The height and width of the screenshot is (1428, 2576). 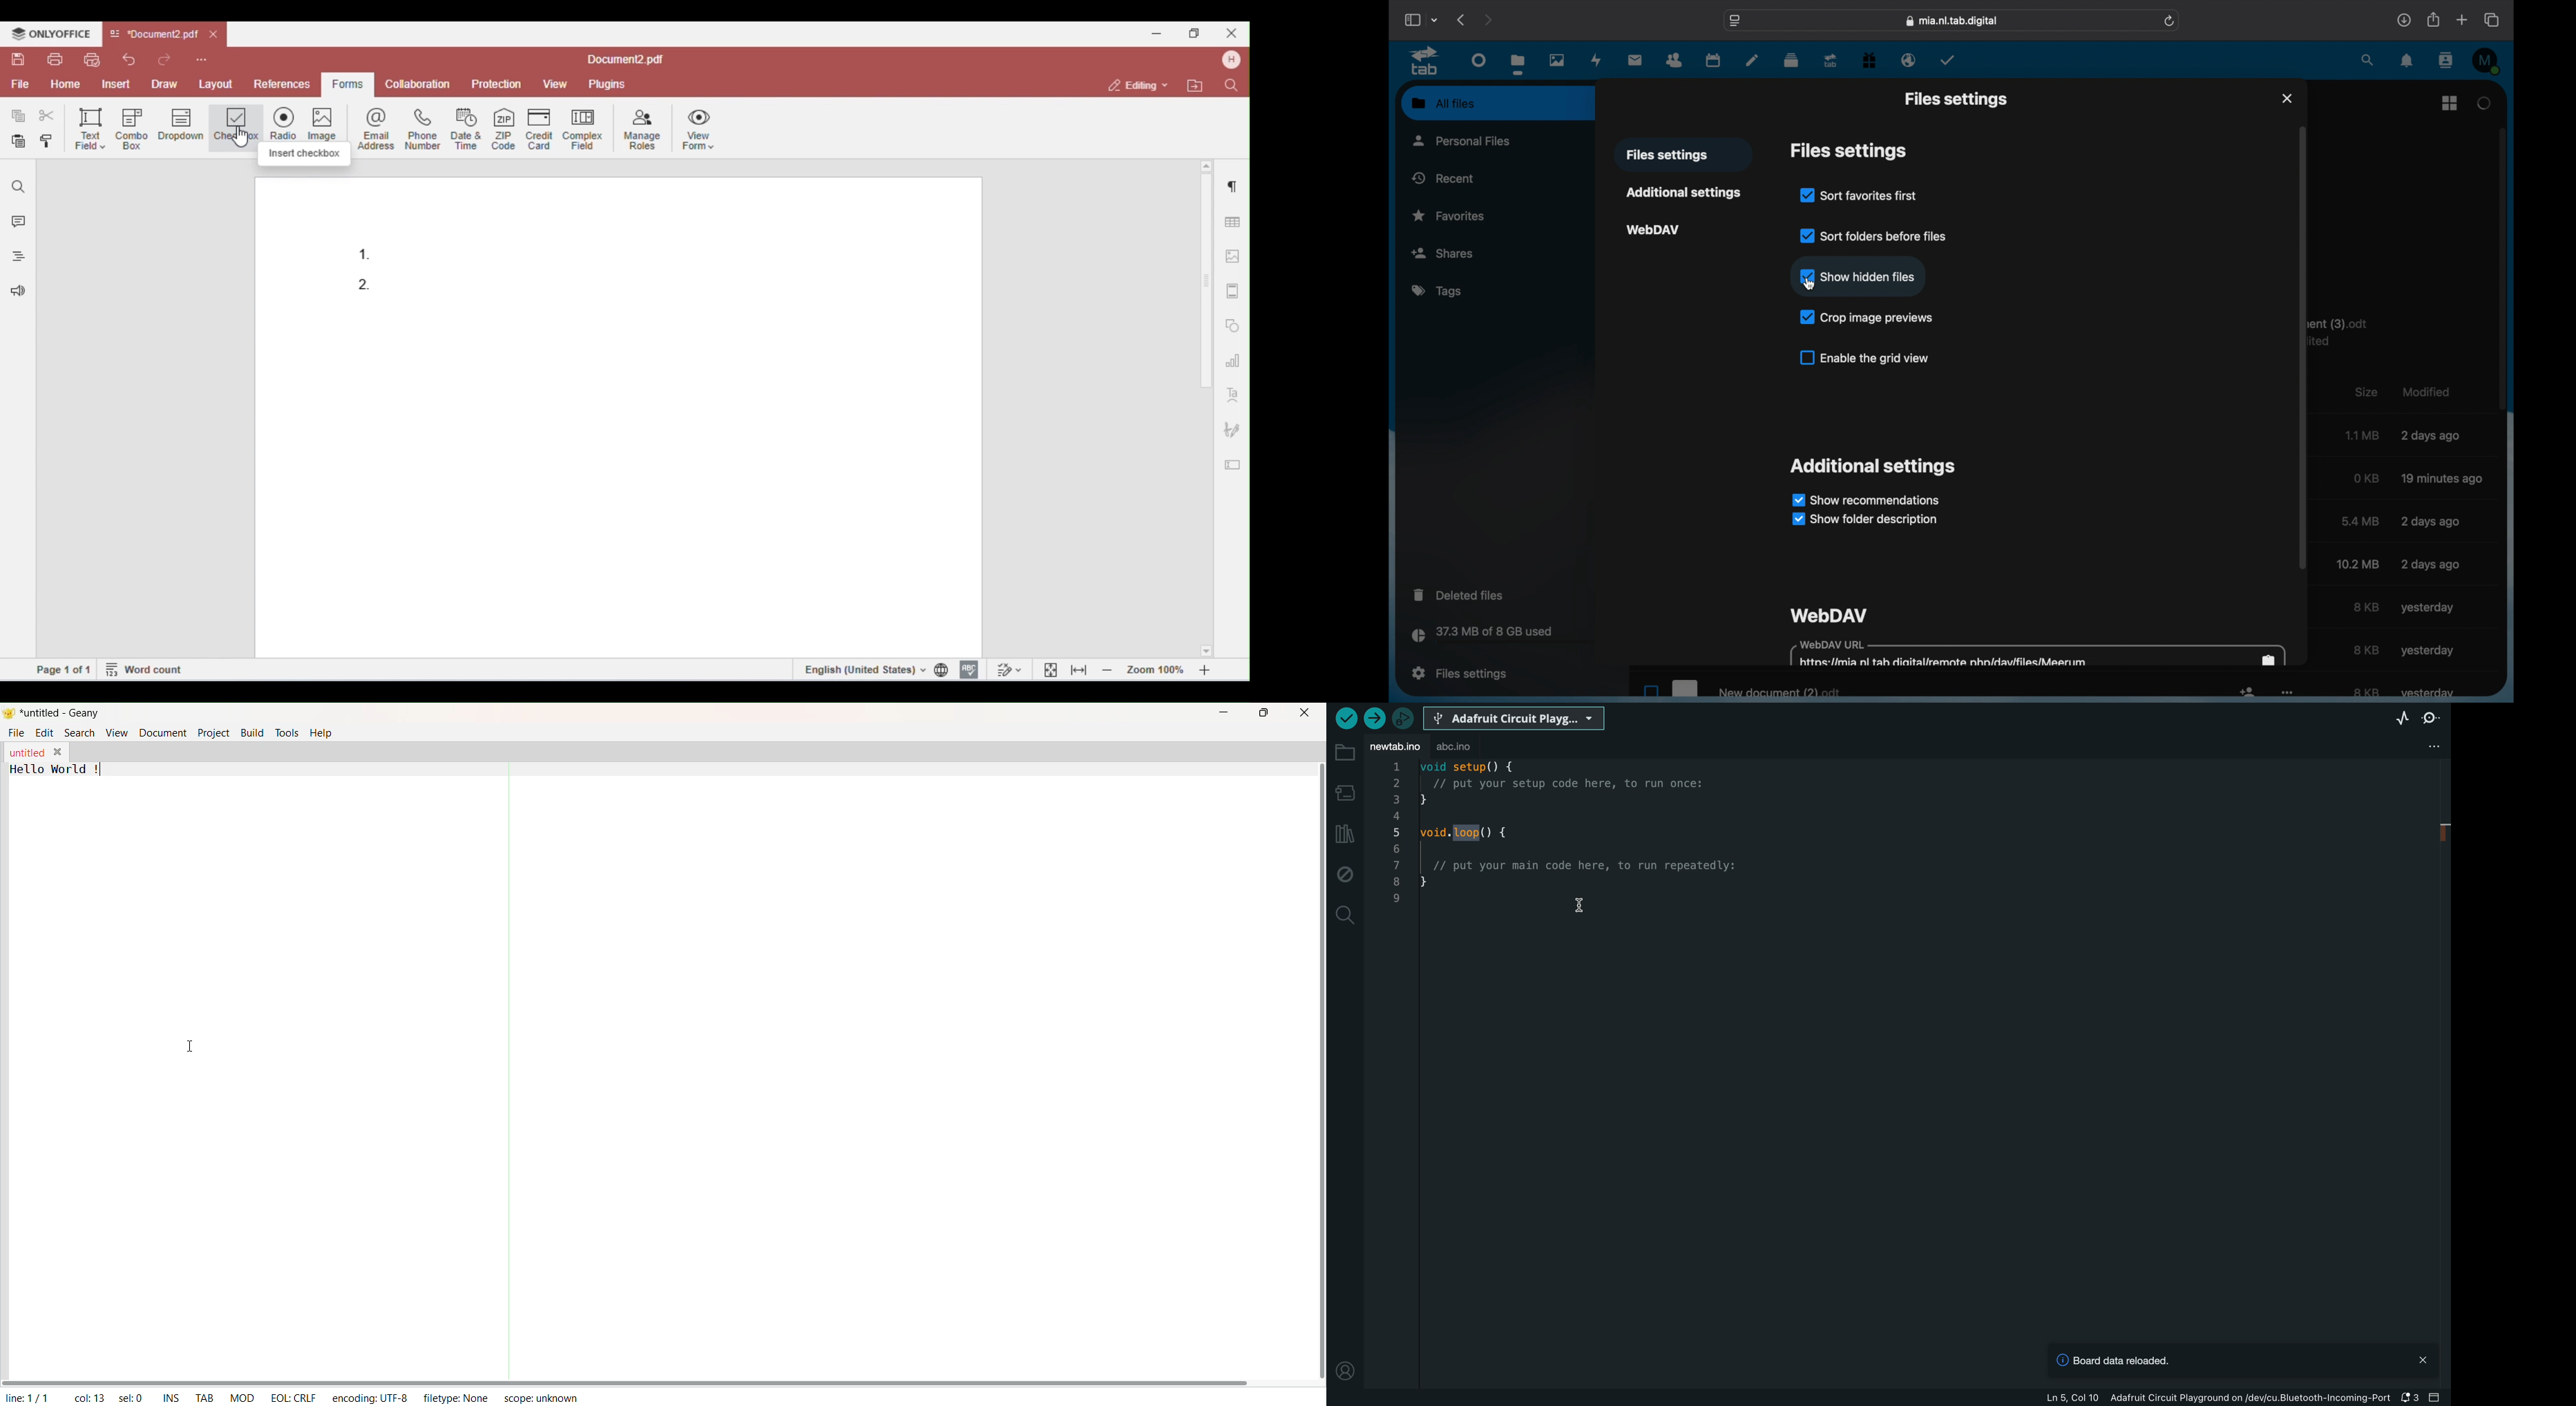 What do you see at coordinates (2407, 61) in the screenshot?
I see `notifications` at bounding box center [2407, 61].